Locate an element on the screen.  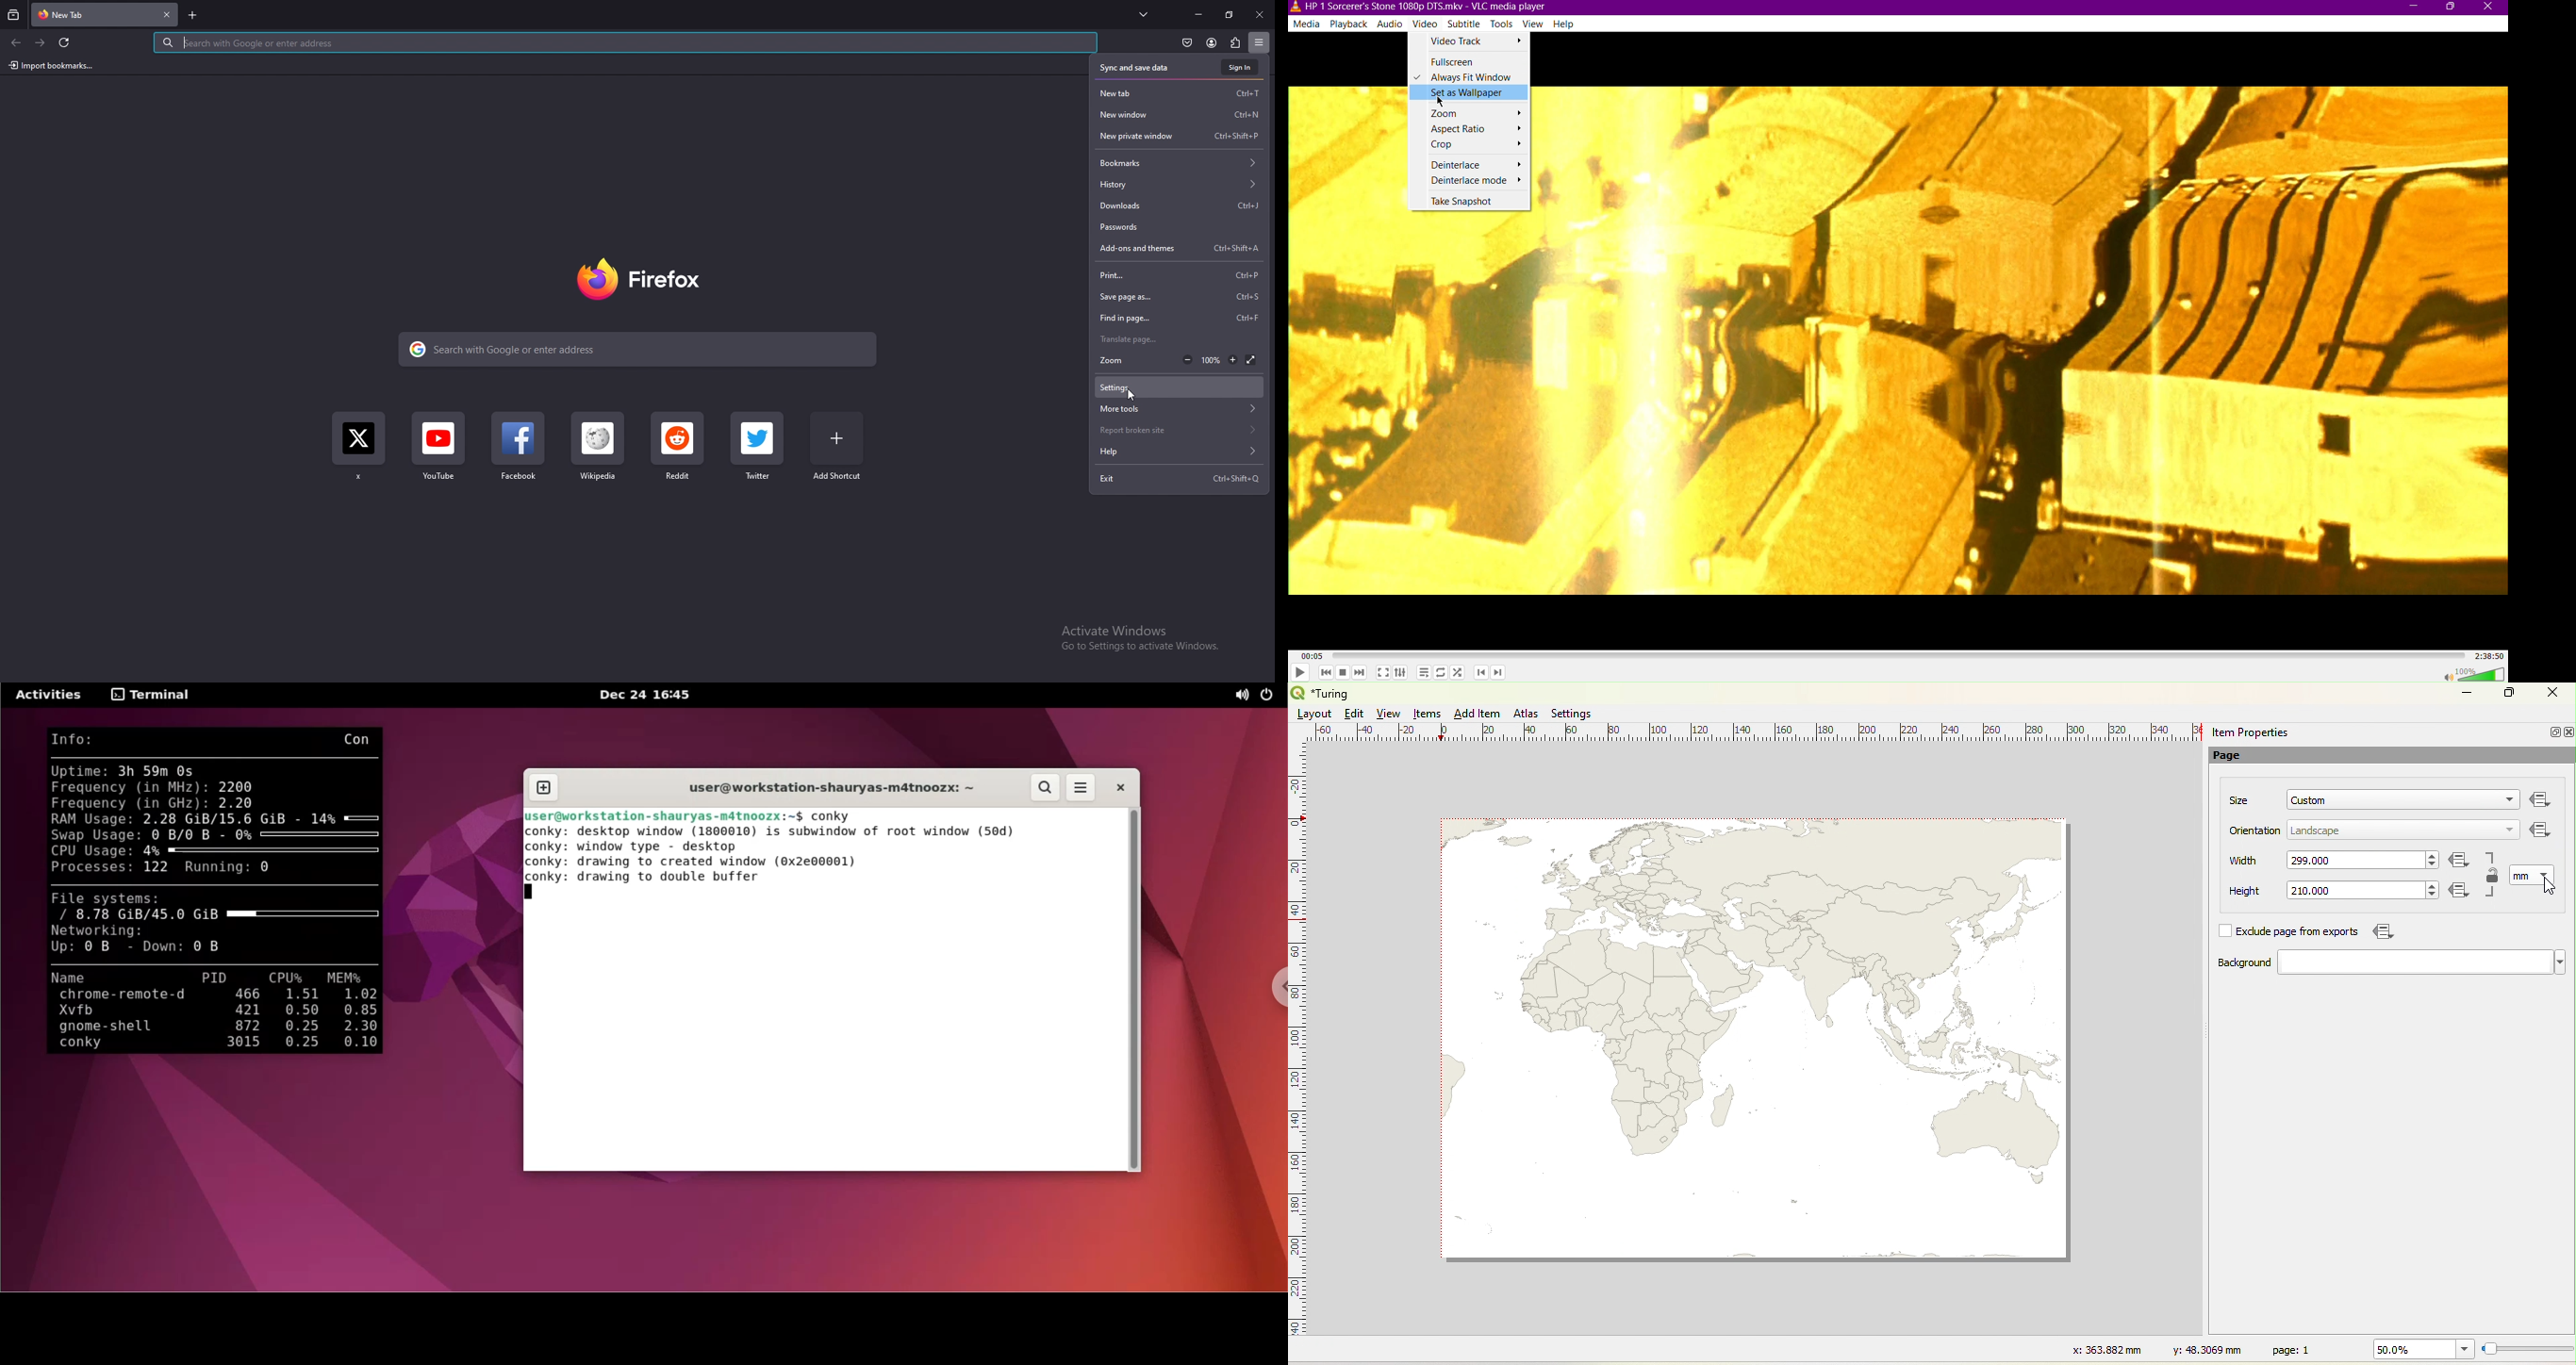
new window is located at coordinates (1182, 116).